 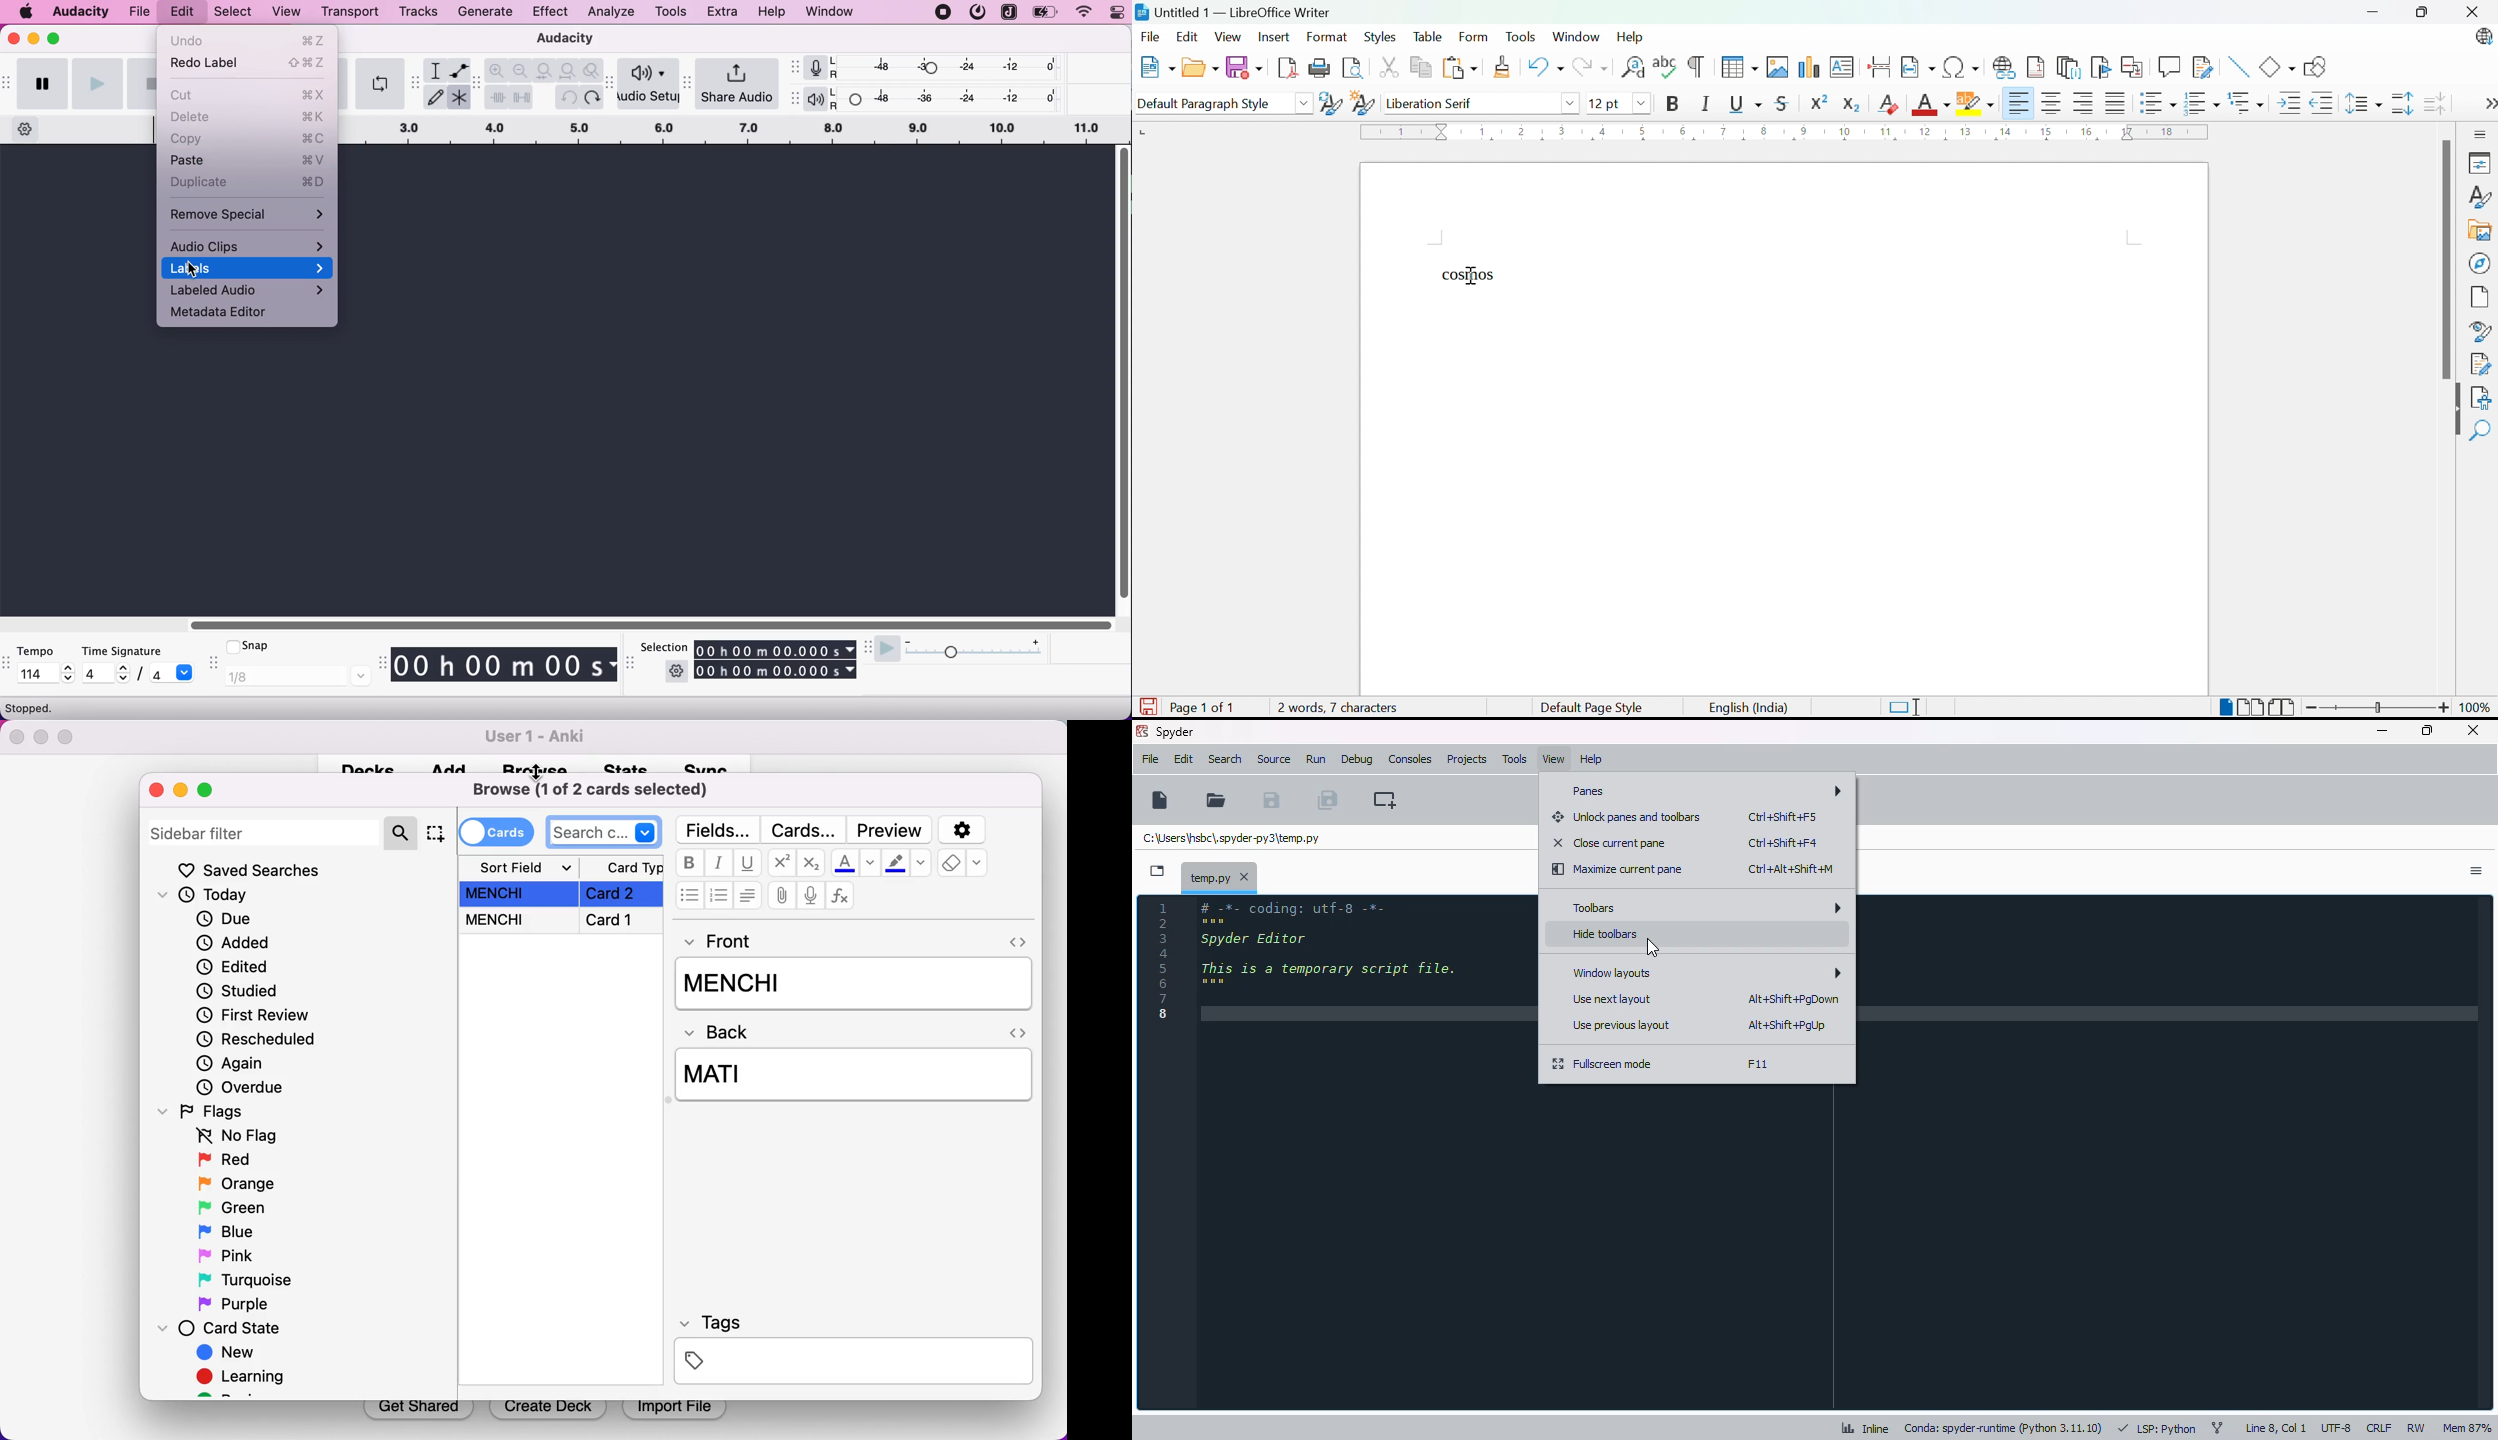 I want to click on projects, so click(x=1467, y=759).